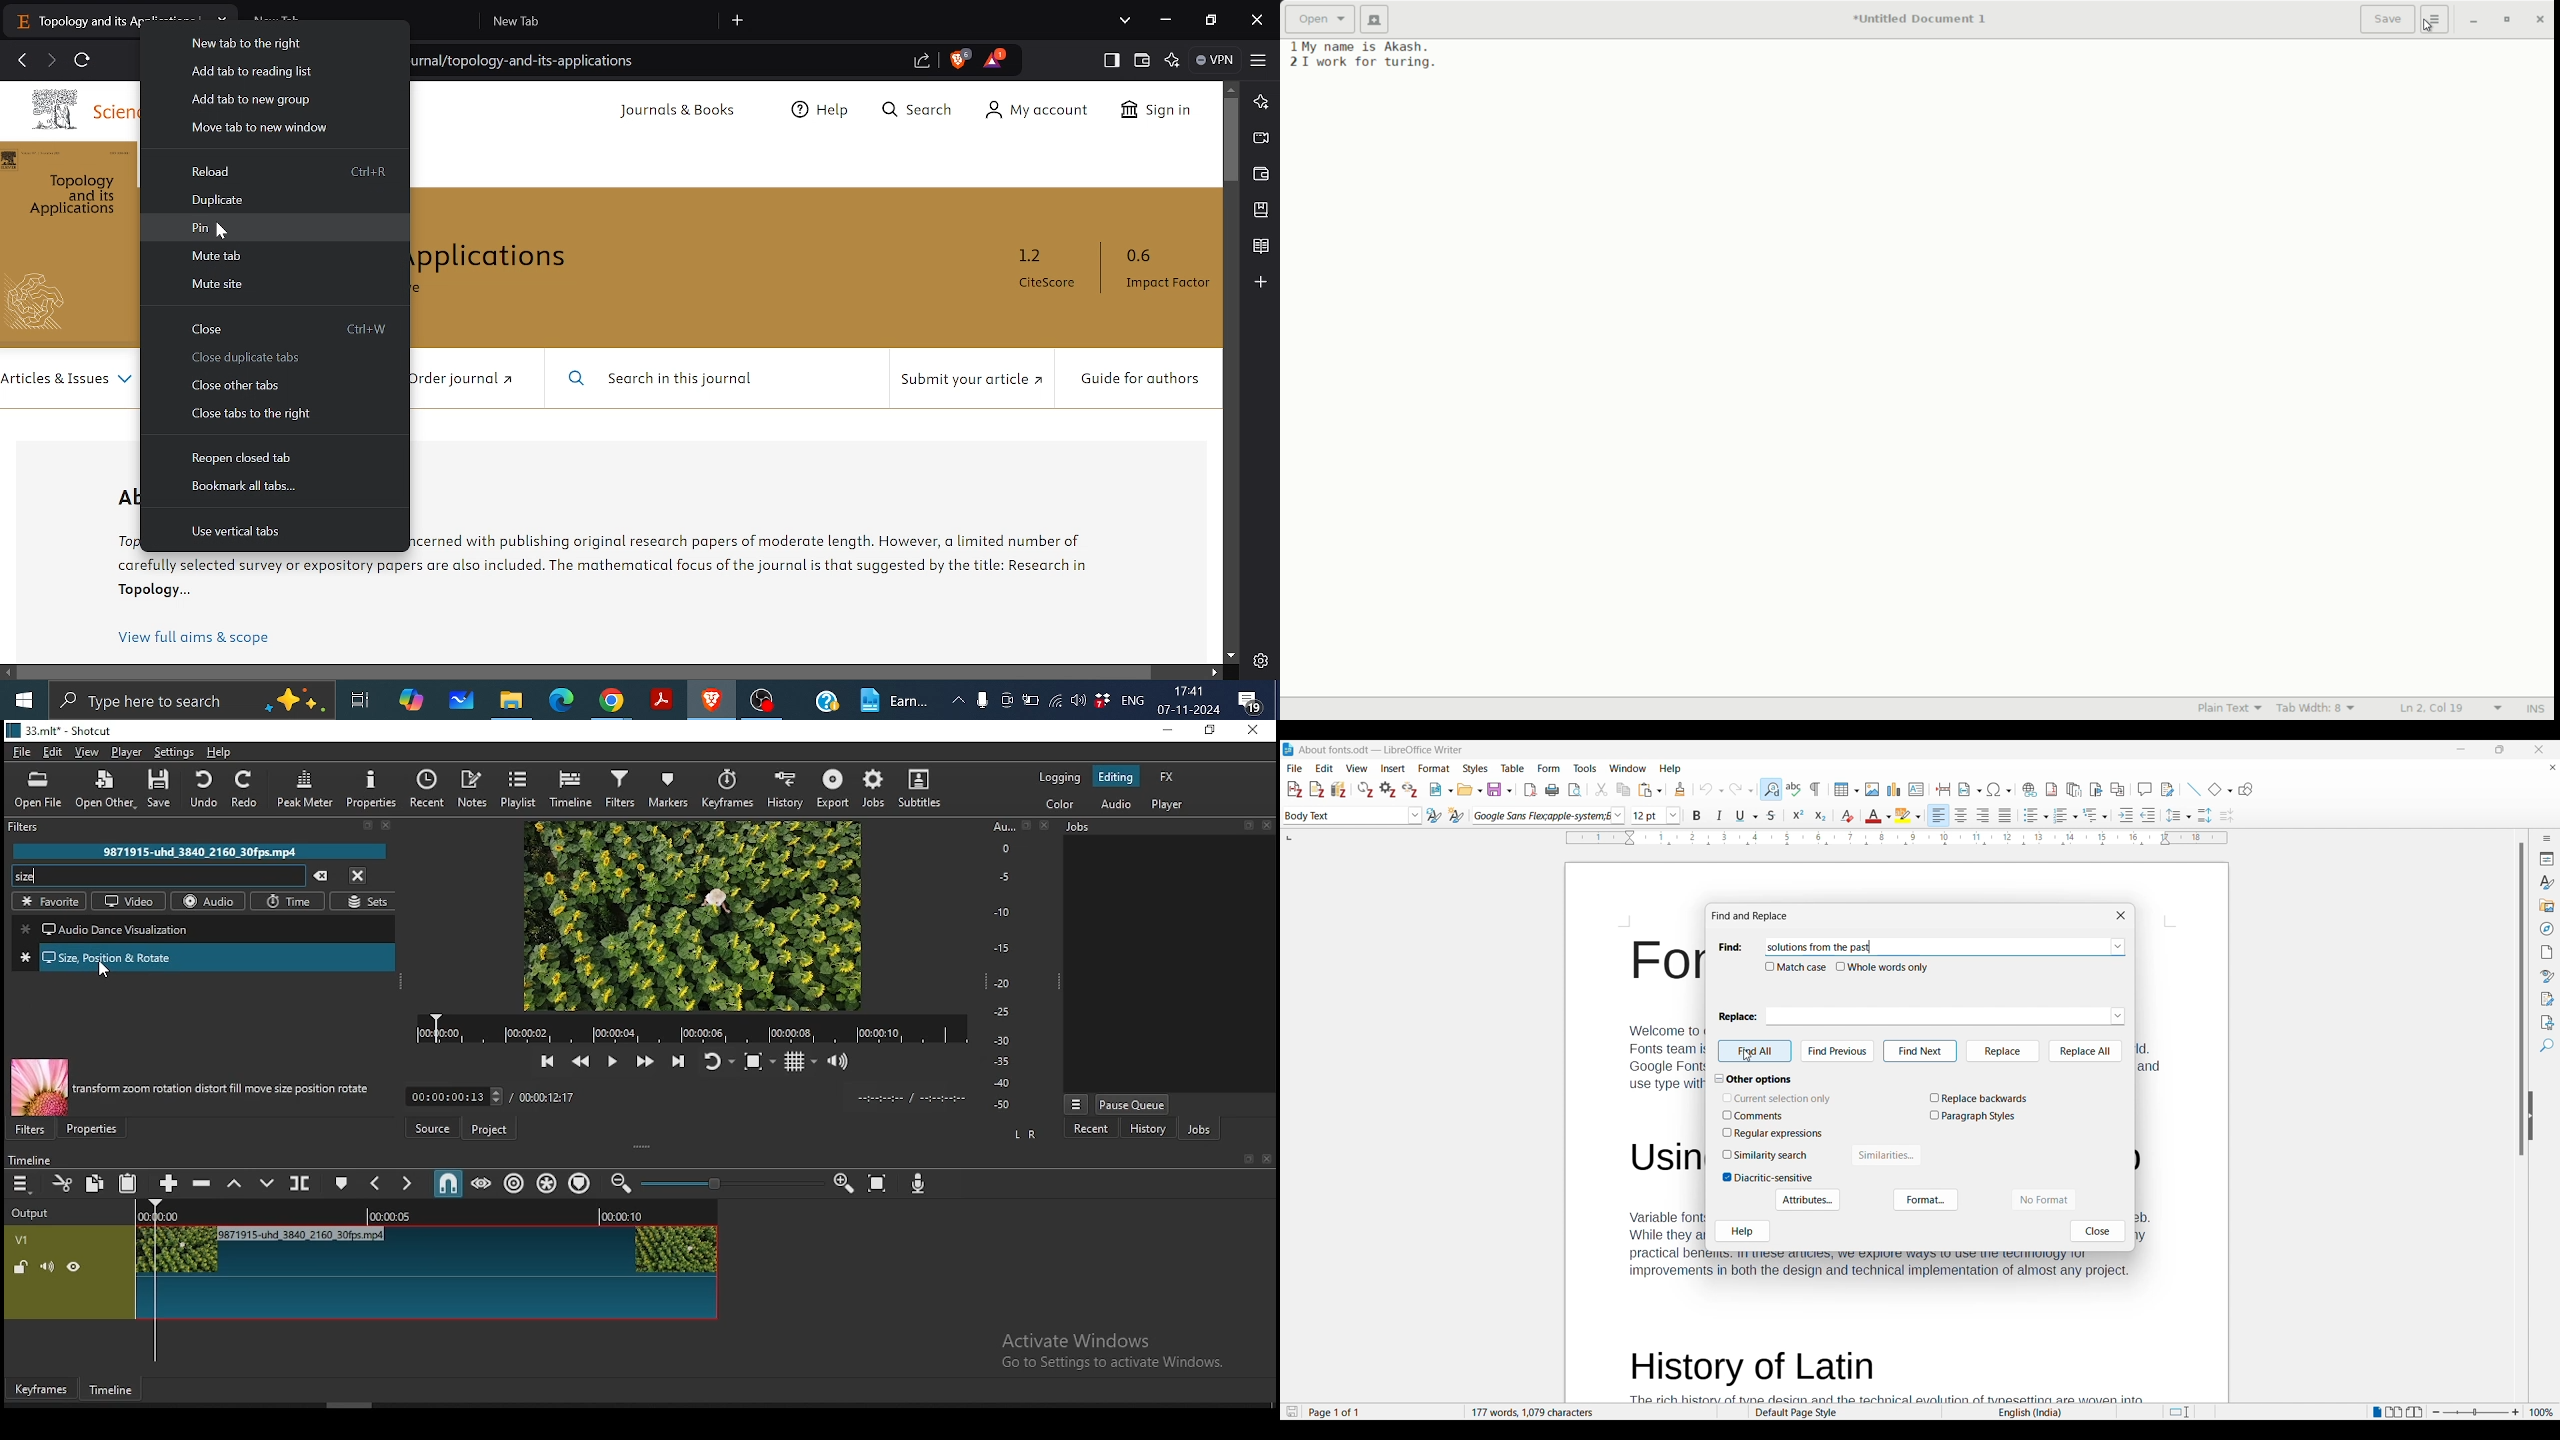 This screenshot has height=1456, width=2576. What do you see at coordinates (1743, 1231) in the screenshot?
I see `Help` at bounding box center [1743, 1231].